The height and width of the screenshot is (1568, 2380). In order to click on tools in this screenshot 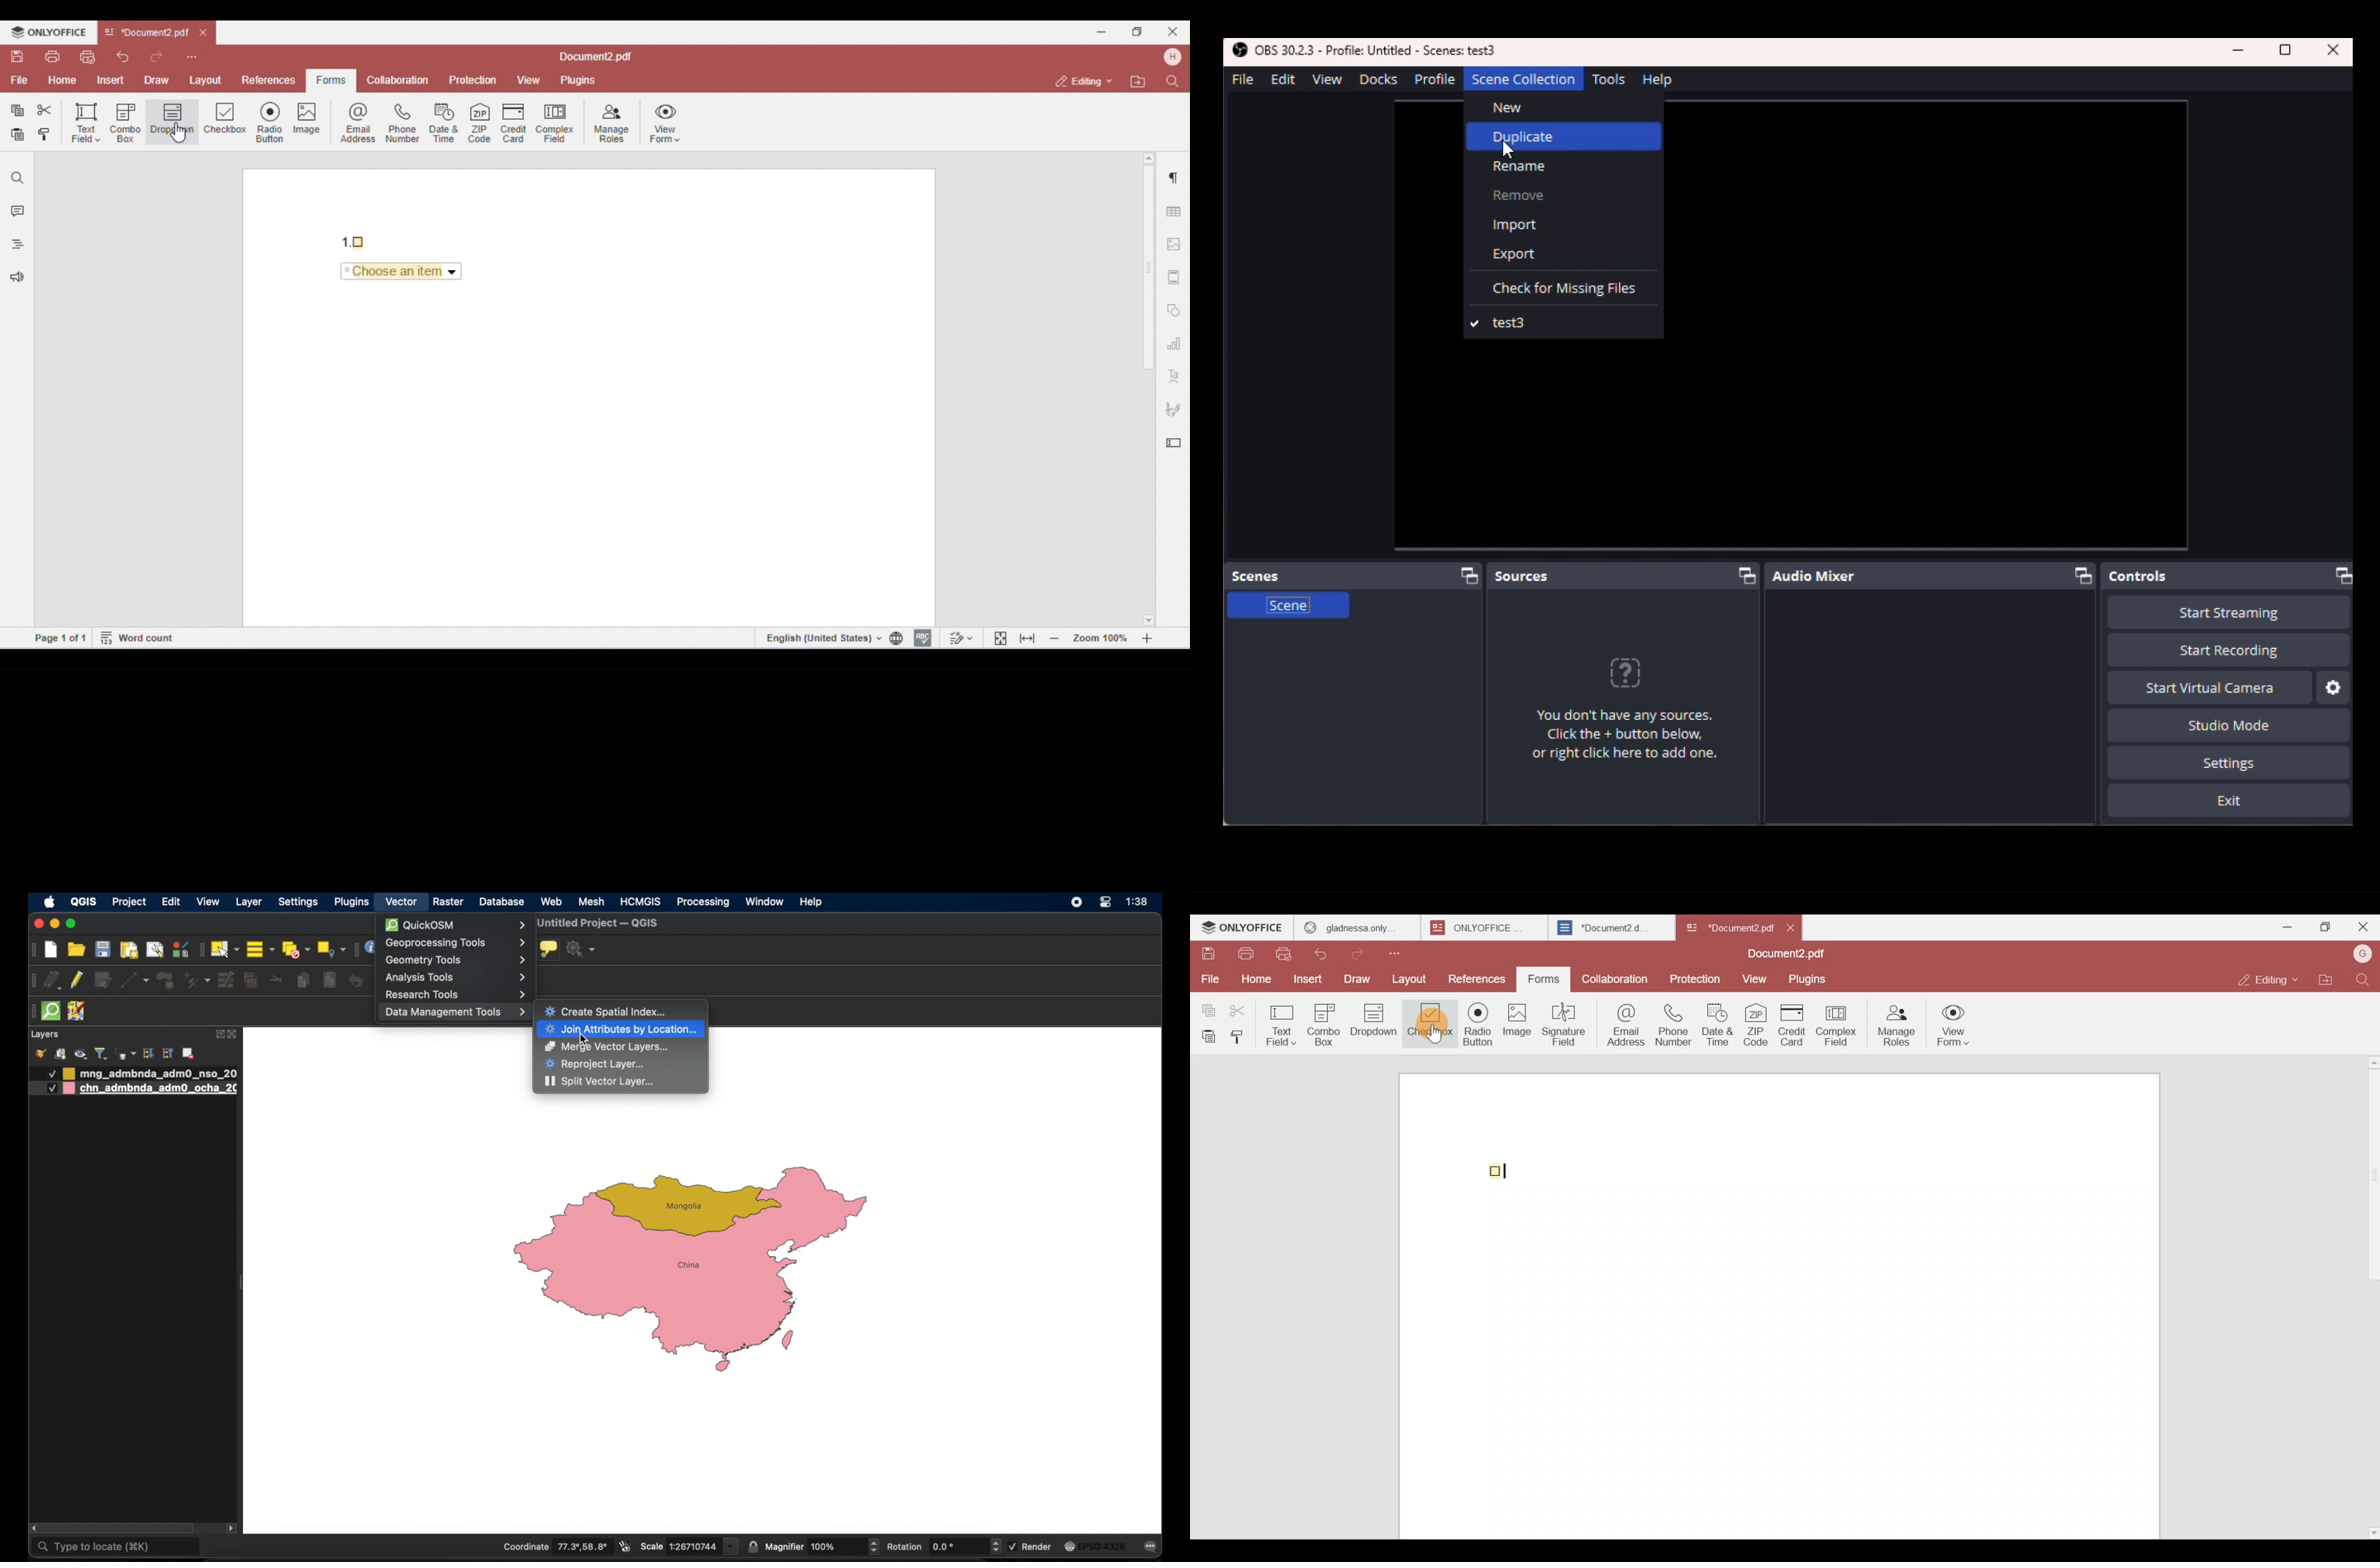, I will do `click(1614, 79)`.